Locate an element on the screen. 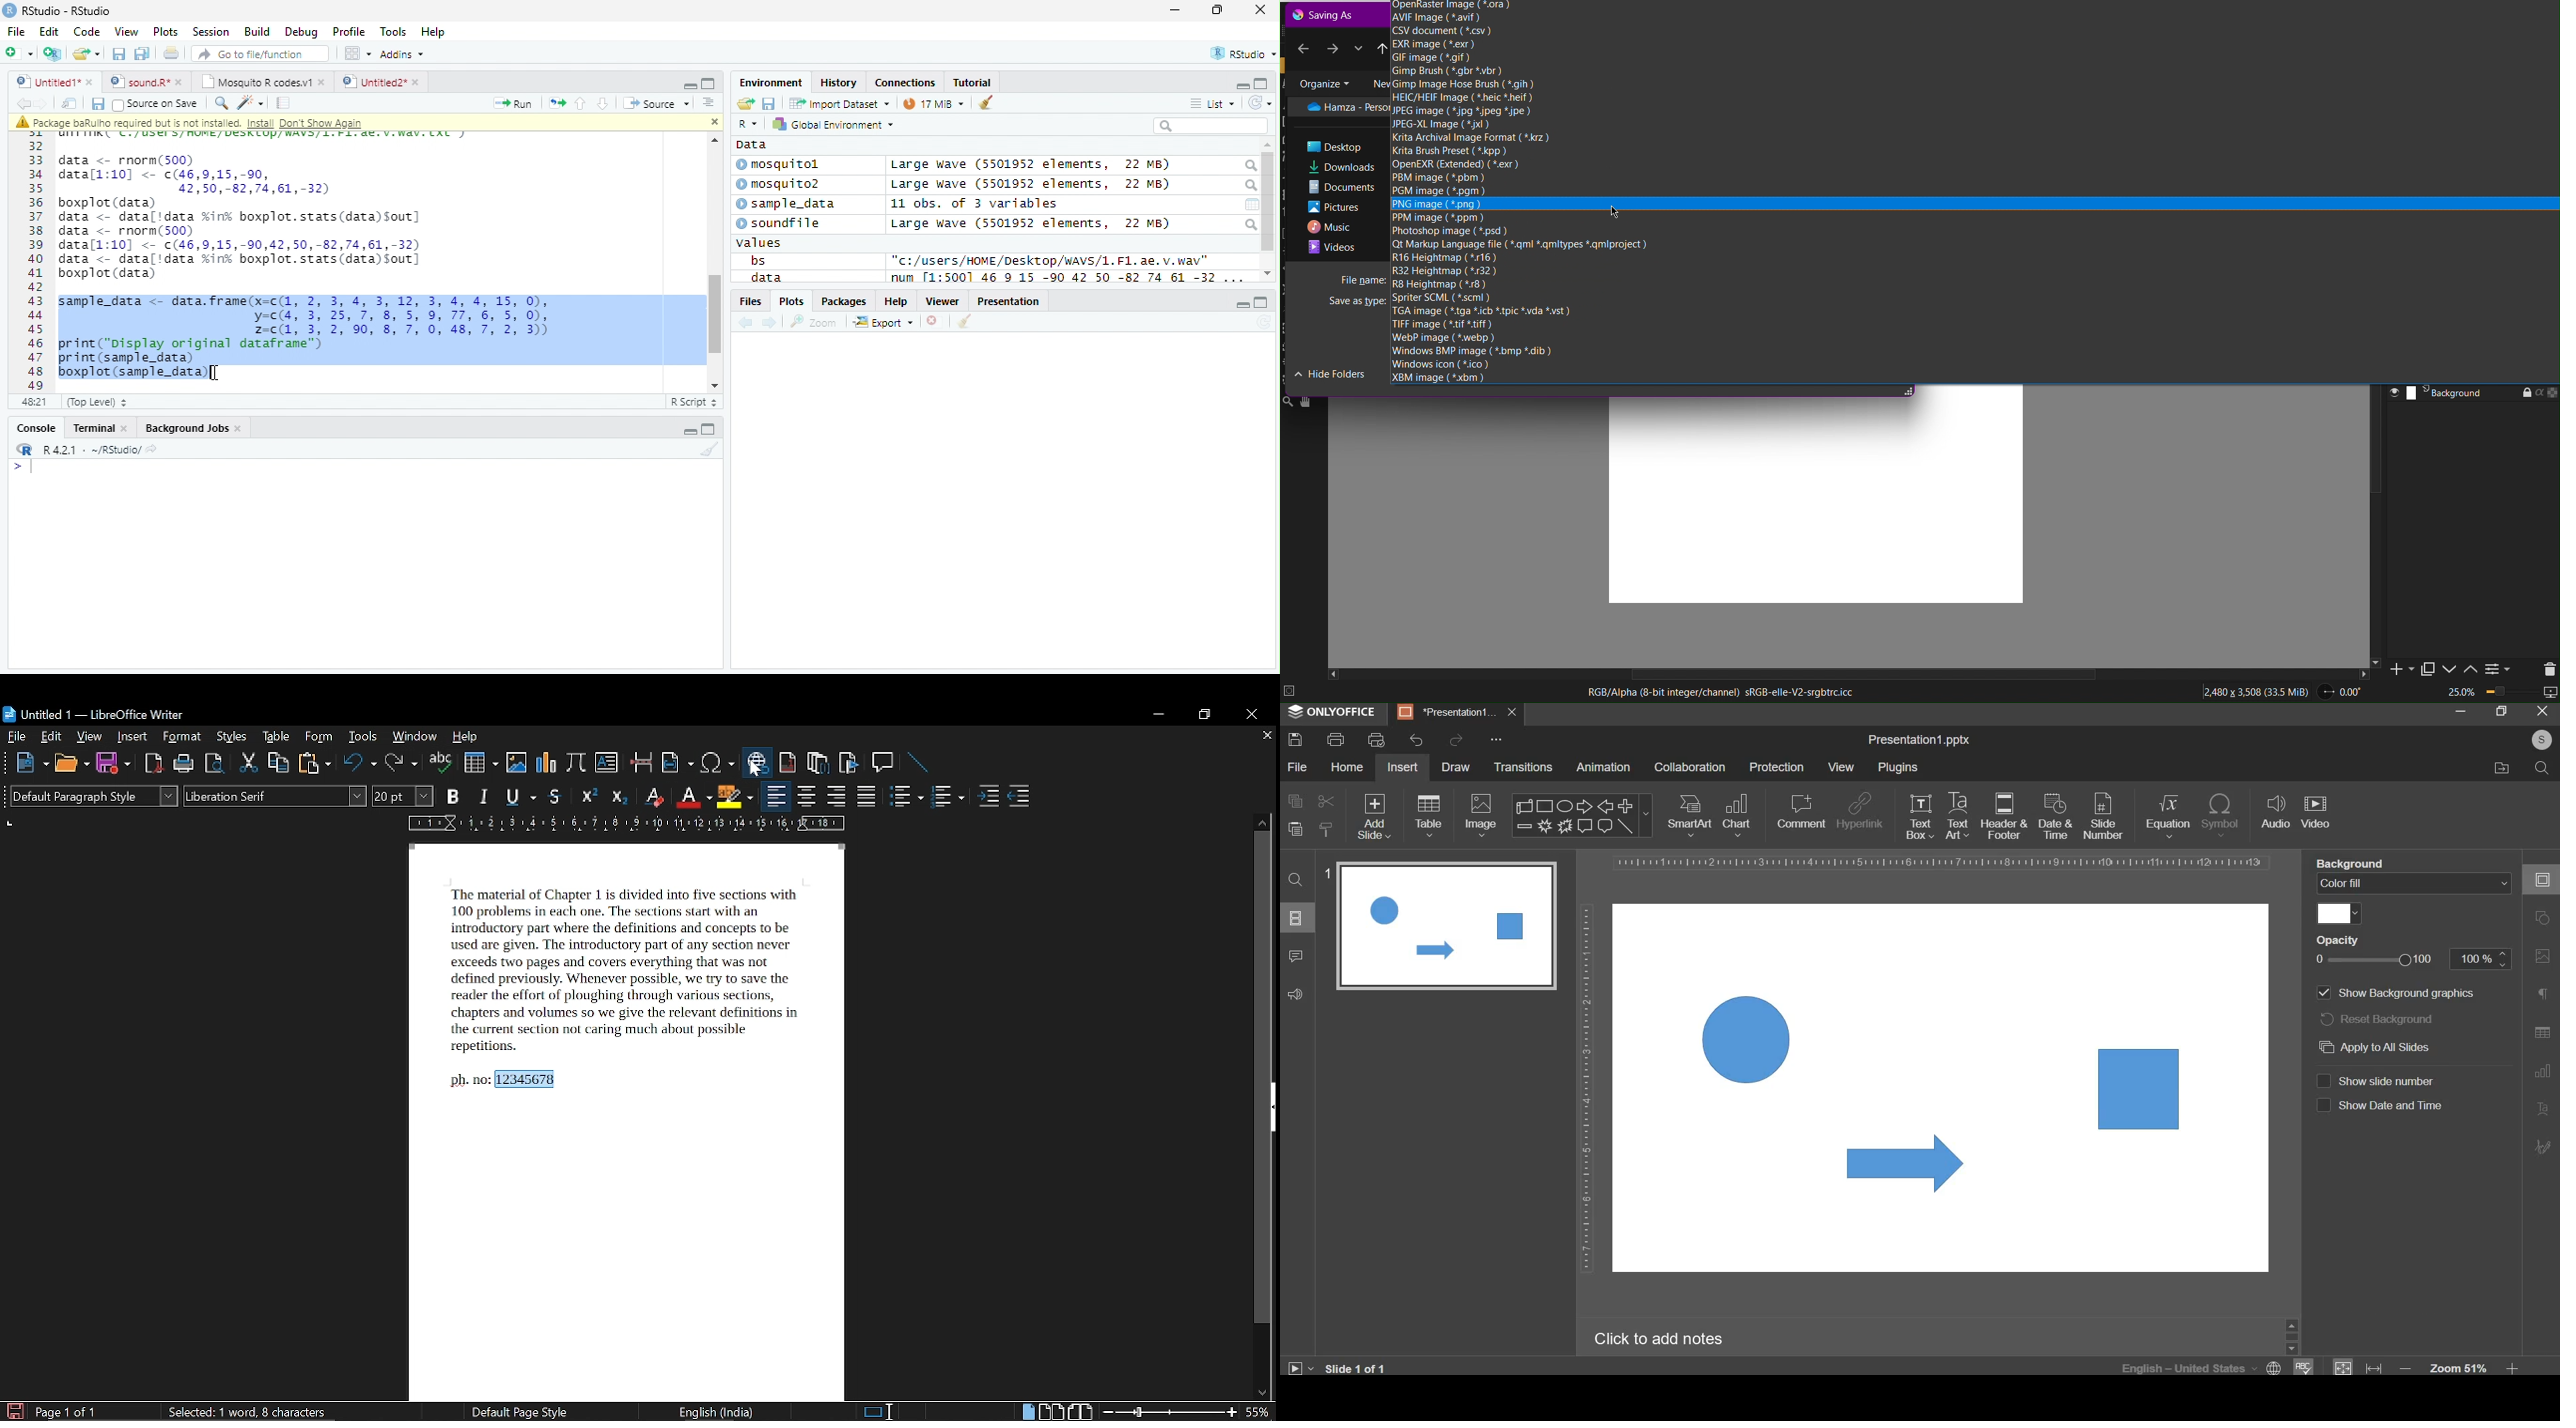 The width and height of the screenshot is (2576, 1428). background fill is located at coordinates (2415, 884).